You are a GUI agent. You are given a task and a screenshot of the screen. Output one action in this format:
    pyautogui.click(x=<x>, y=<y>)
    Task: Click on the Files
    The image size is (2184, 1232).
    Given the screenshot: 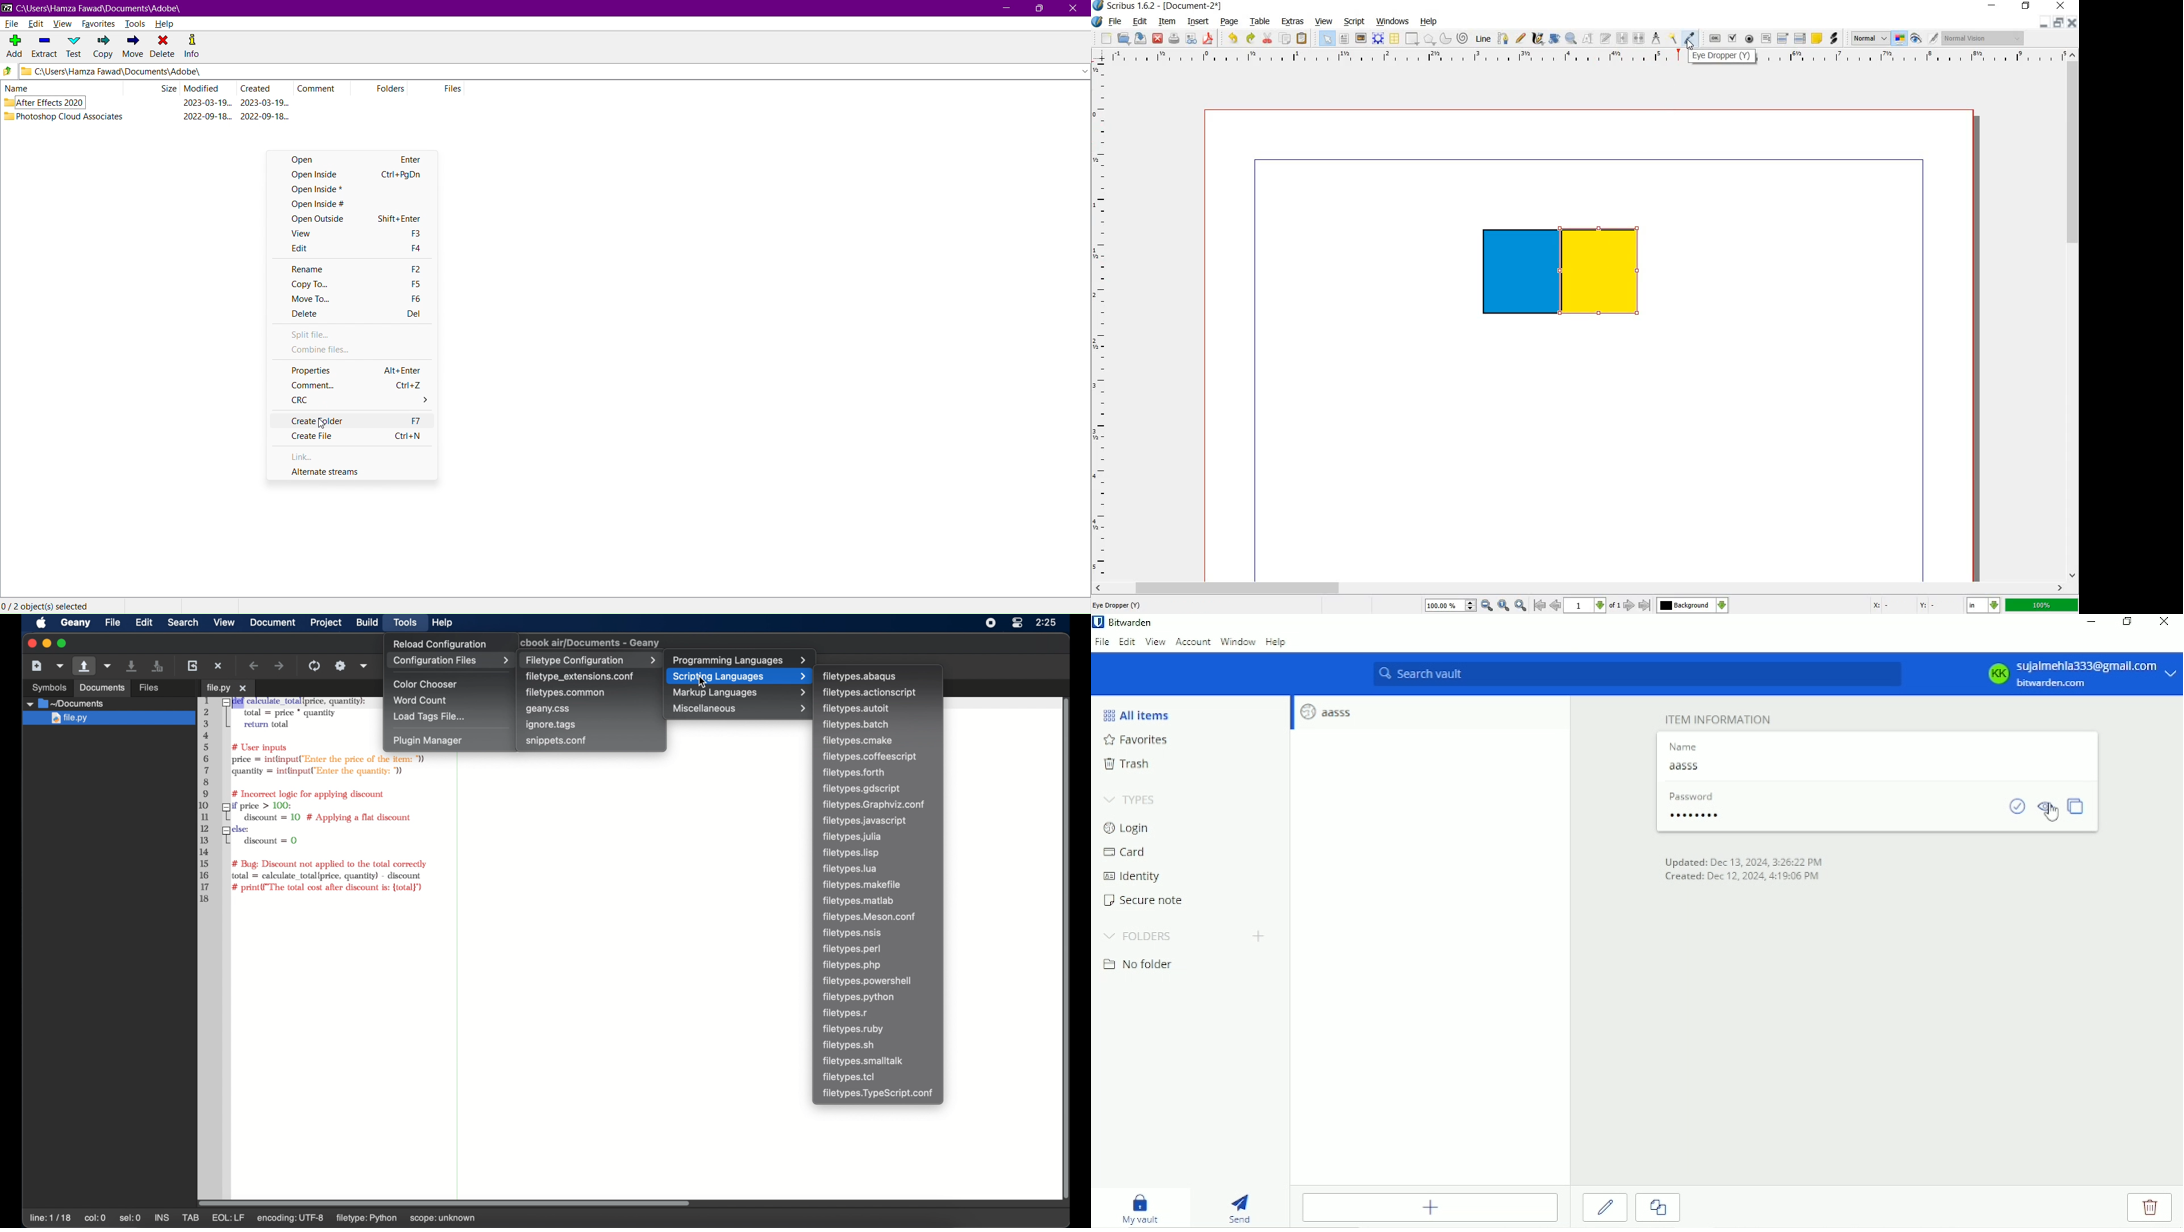 What is the action you would take?
    pyautogui.click(x=439, y=89)
    